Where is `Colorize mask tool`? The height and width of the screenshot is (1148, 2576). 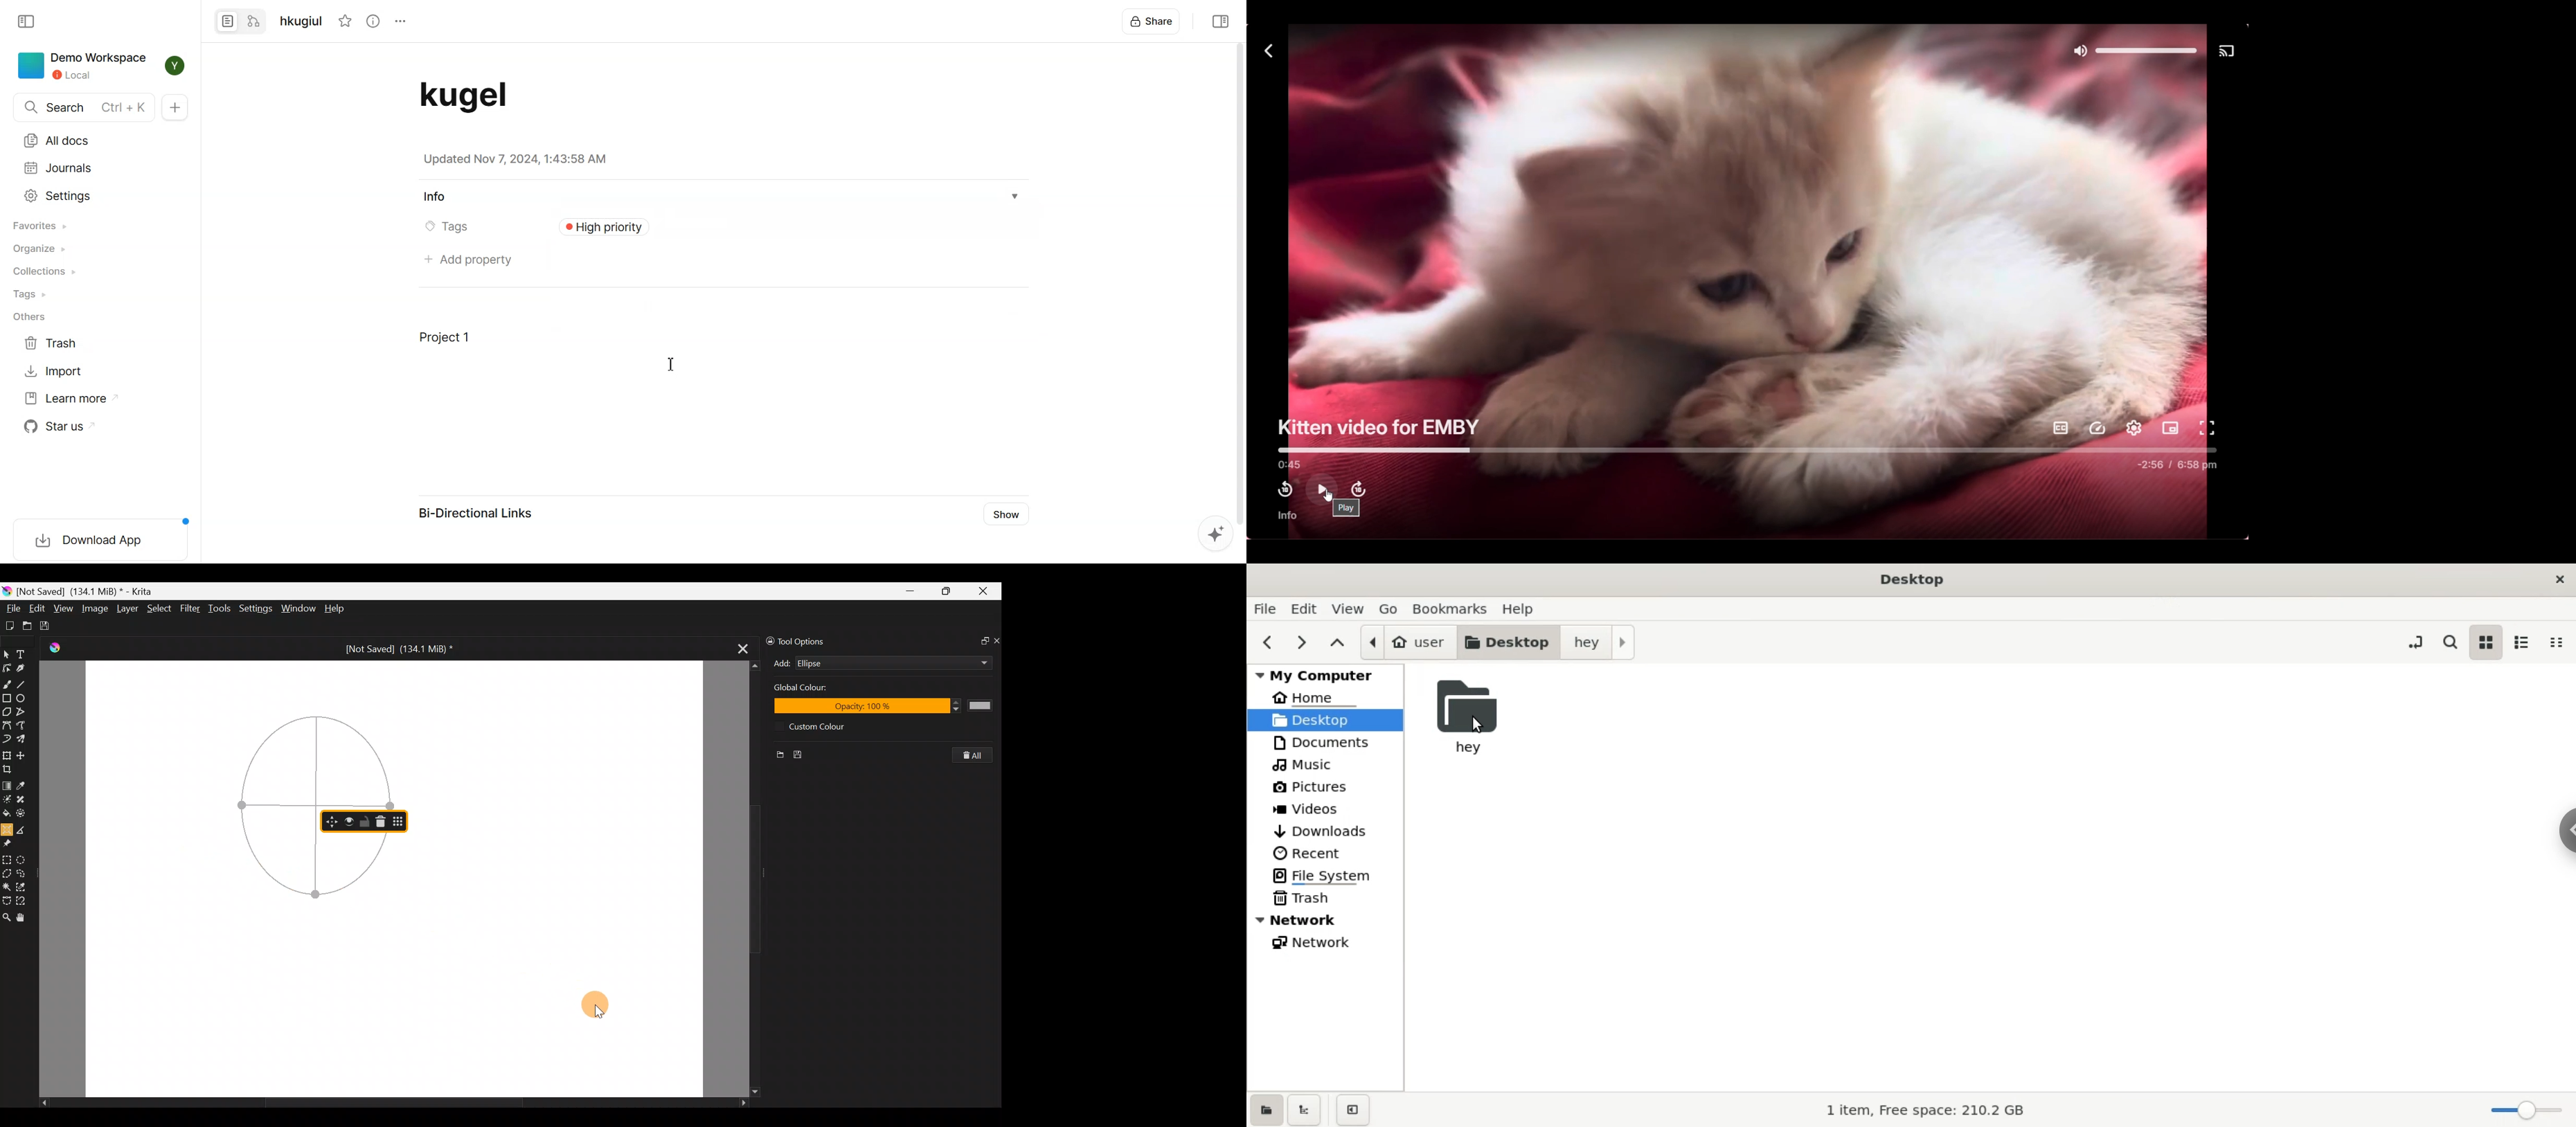
Colorize mask tool is located at coordinates (7, 799).